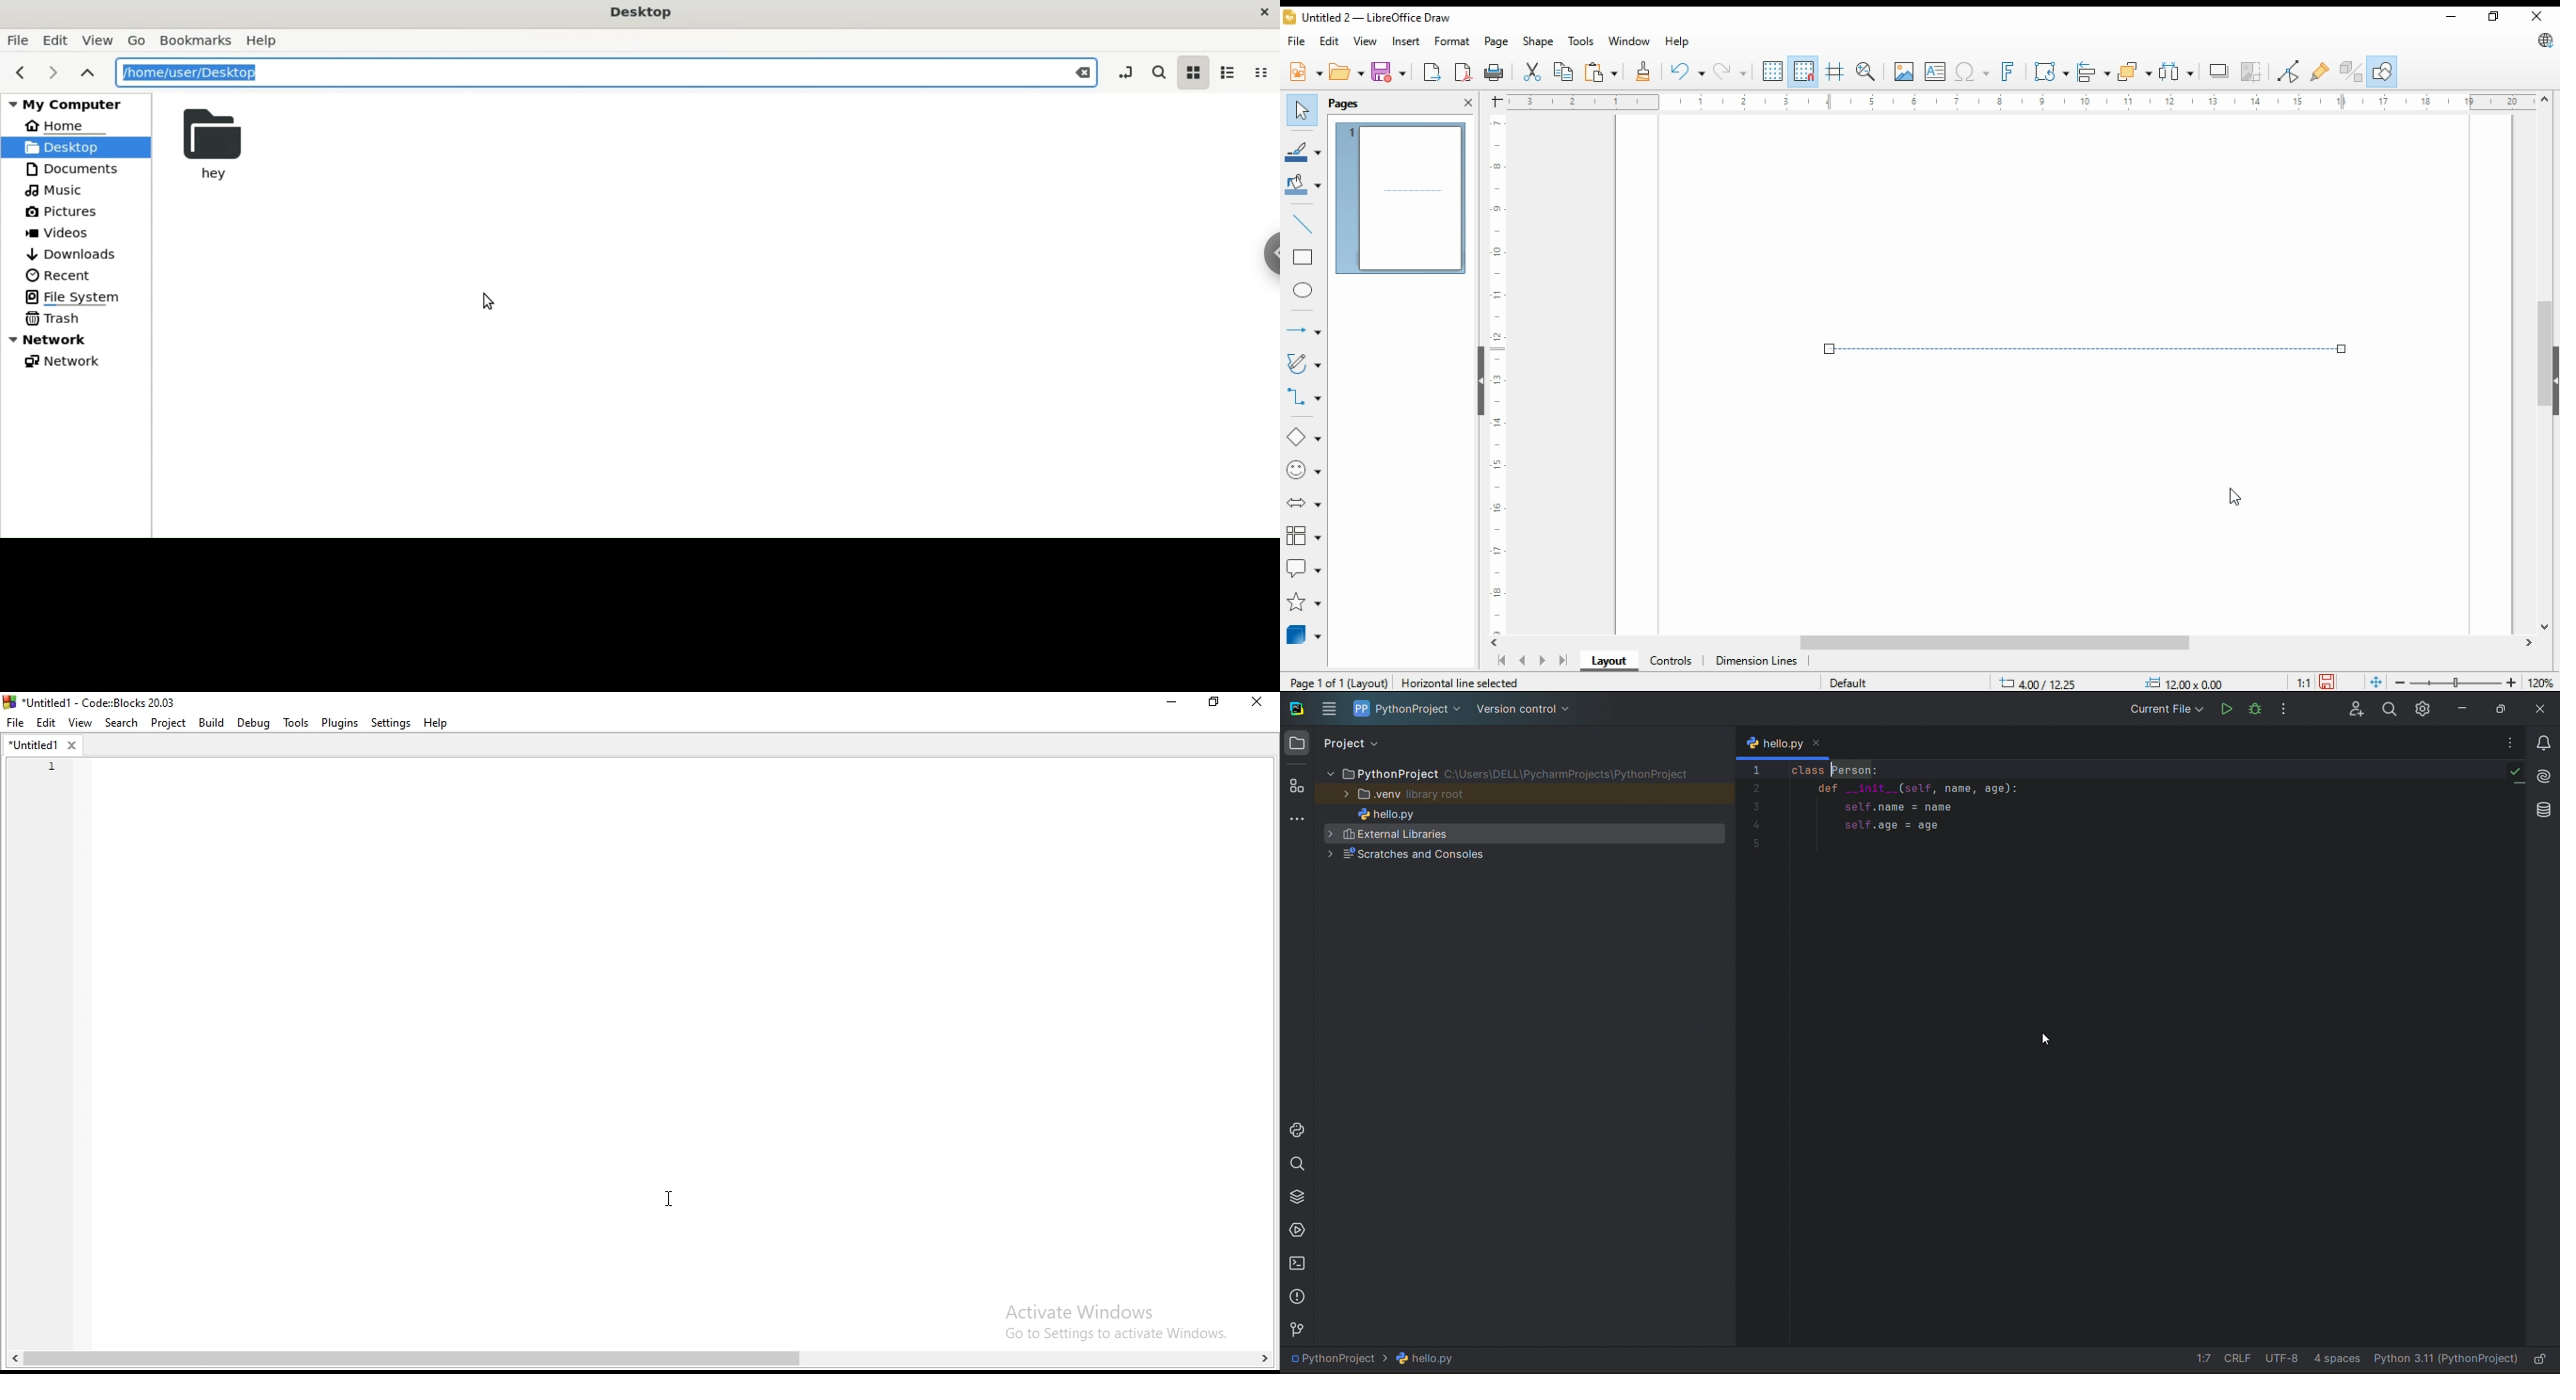 This screenshot has width=2576, height=1400. Describe the element at coordinates (1647, 72) in the screenshot. I see `clone formatting` at that location.